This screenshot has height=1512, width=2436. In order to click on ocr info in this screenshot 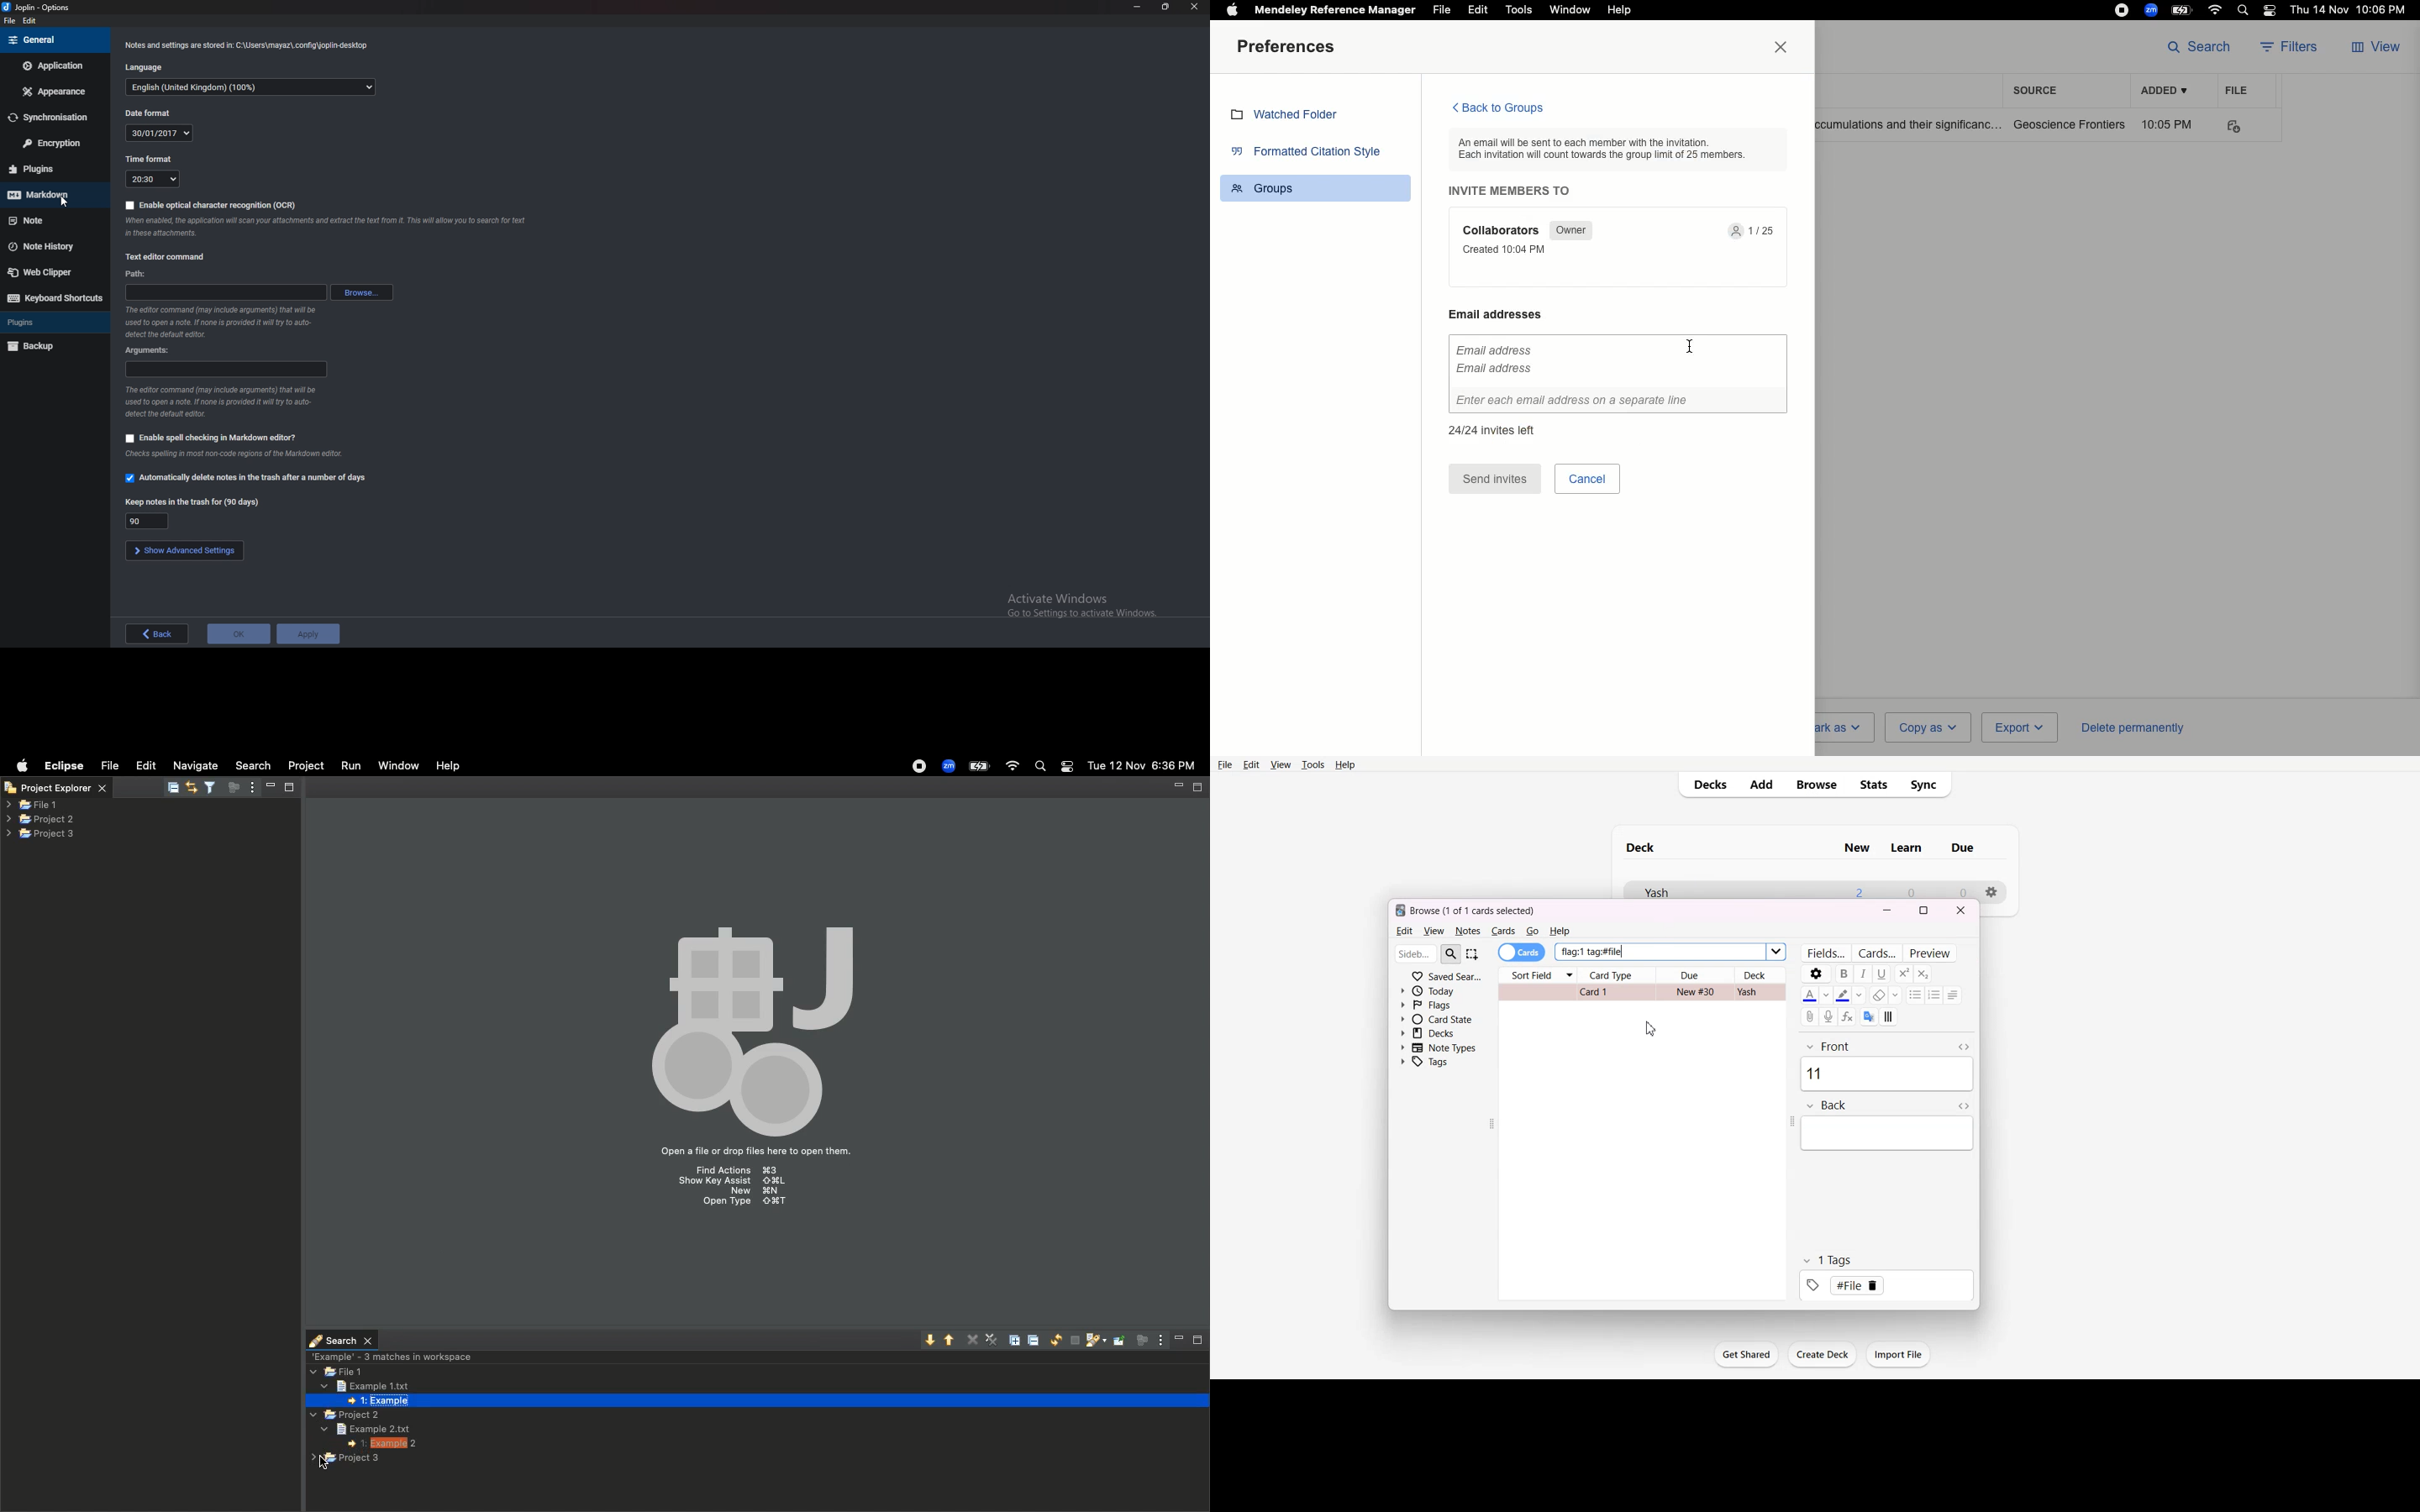, I will do `click(326, 227)`.